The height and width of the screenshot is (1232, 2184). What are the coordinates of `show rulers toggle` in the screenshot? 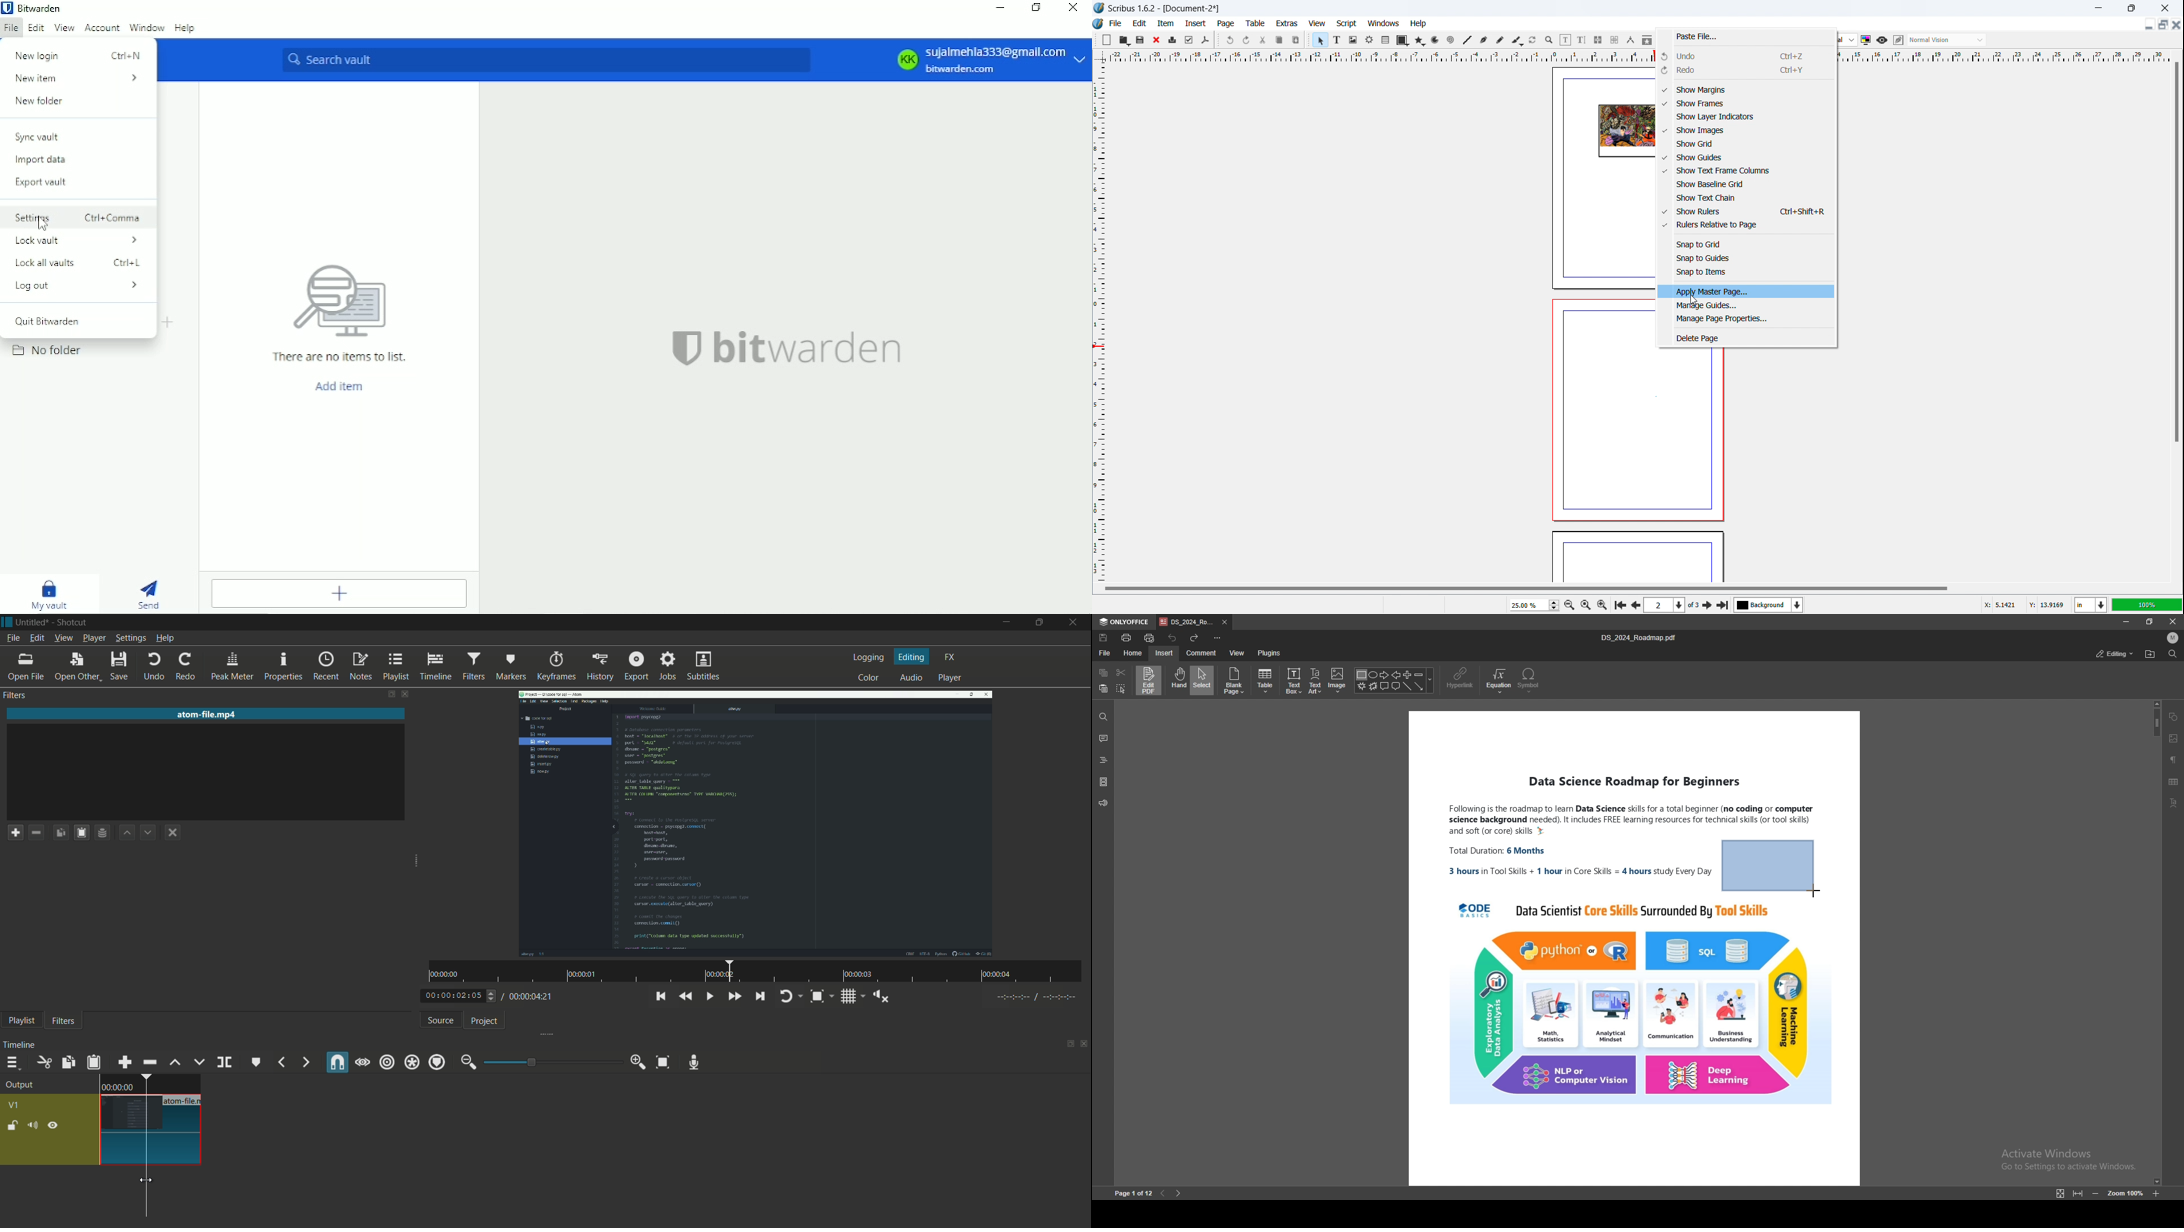 It's located at (1746, 211).